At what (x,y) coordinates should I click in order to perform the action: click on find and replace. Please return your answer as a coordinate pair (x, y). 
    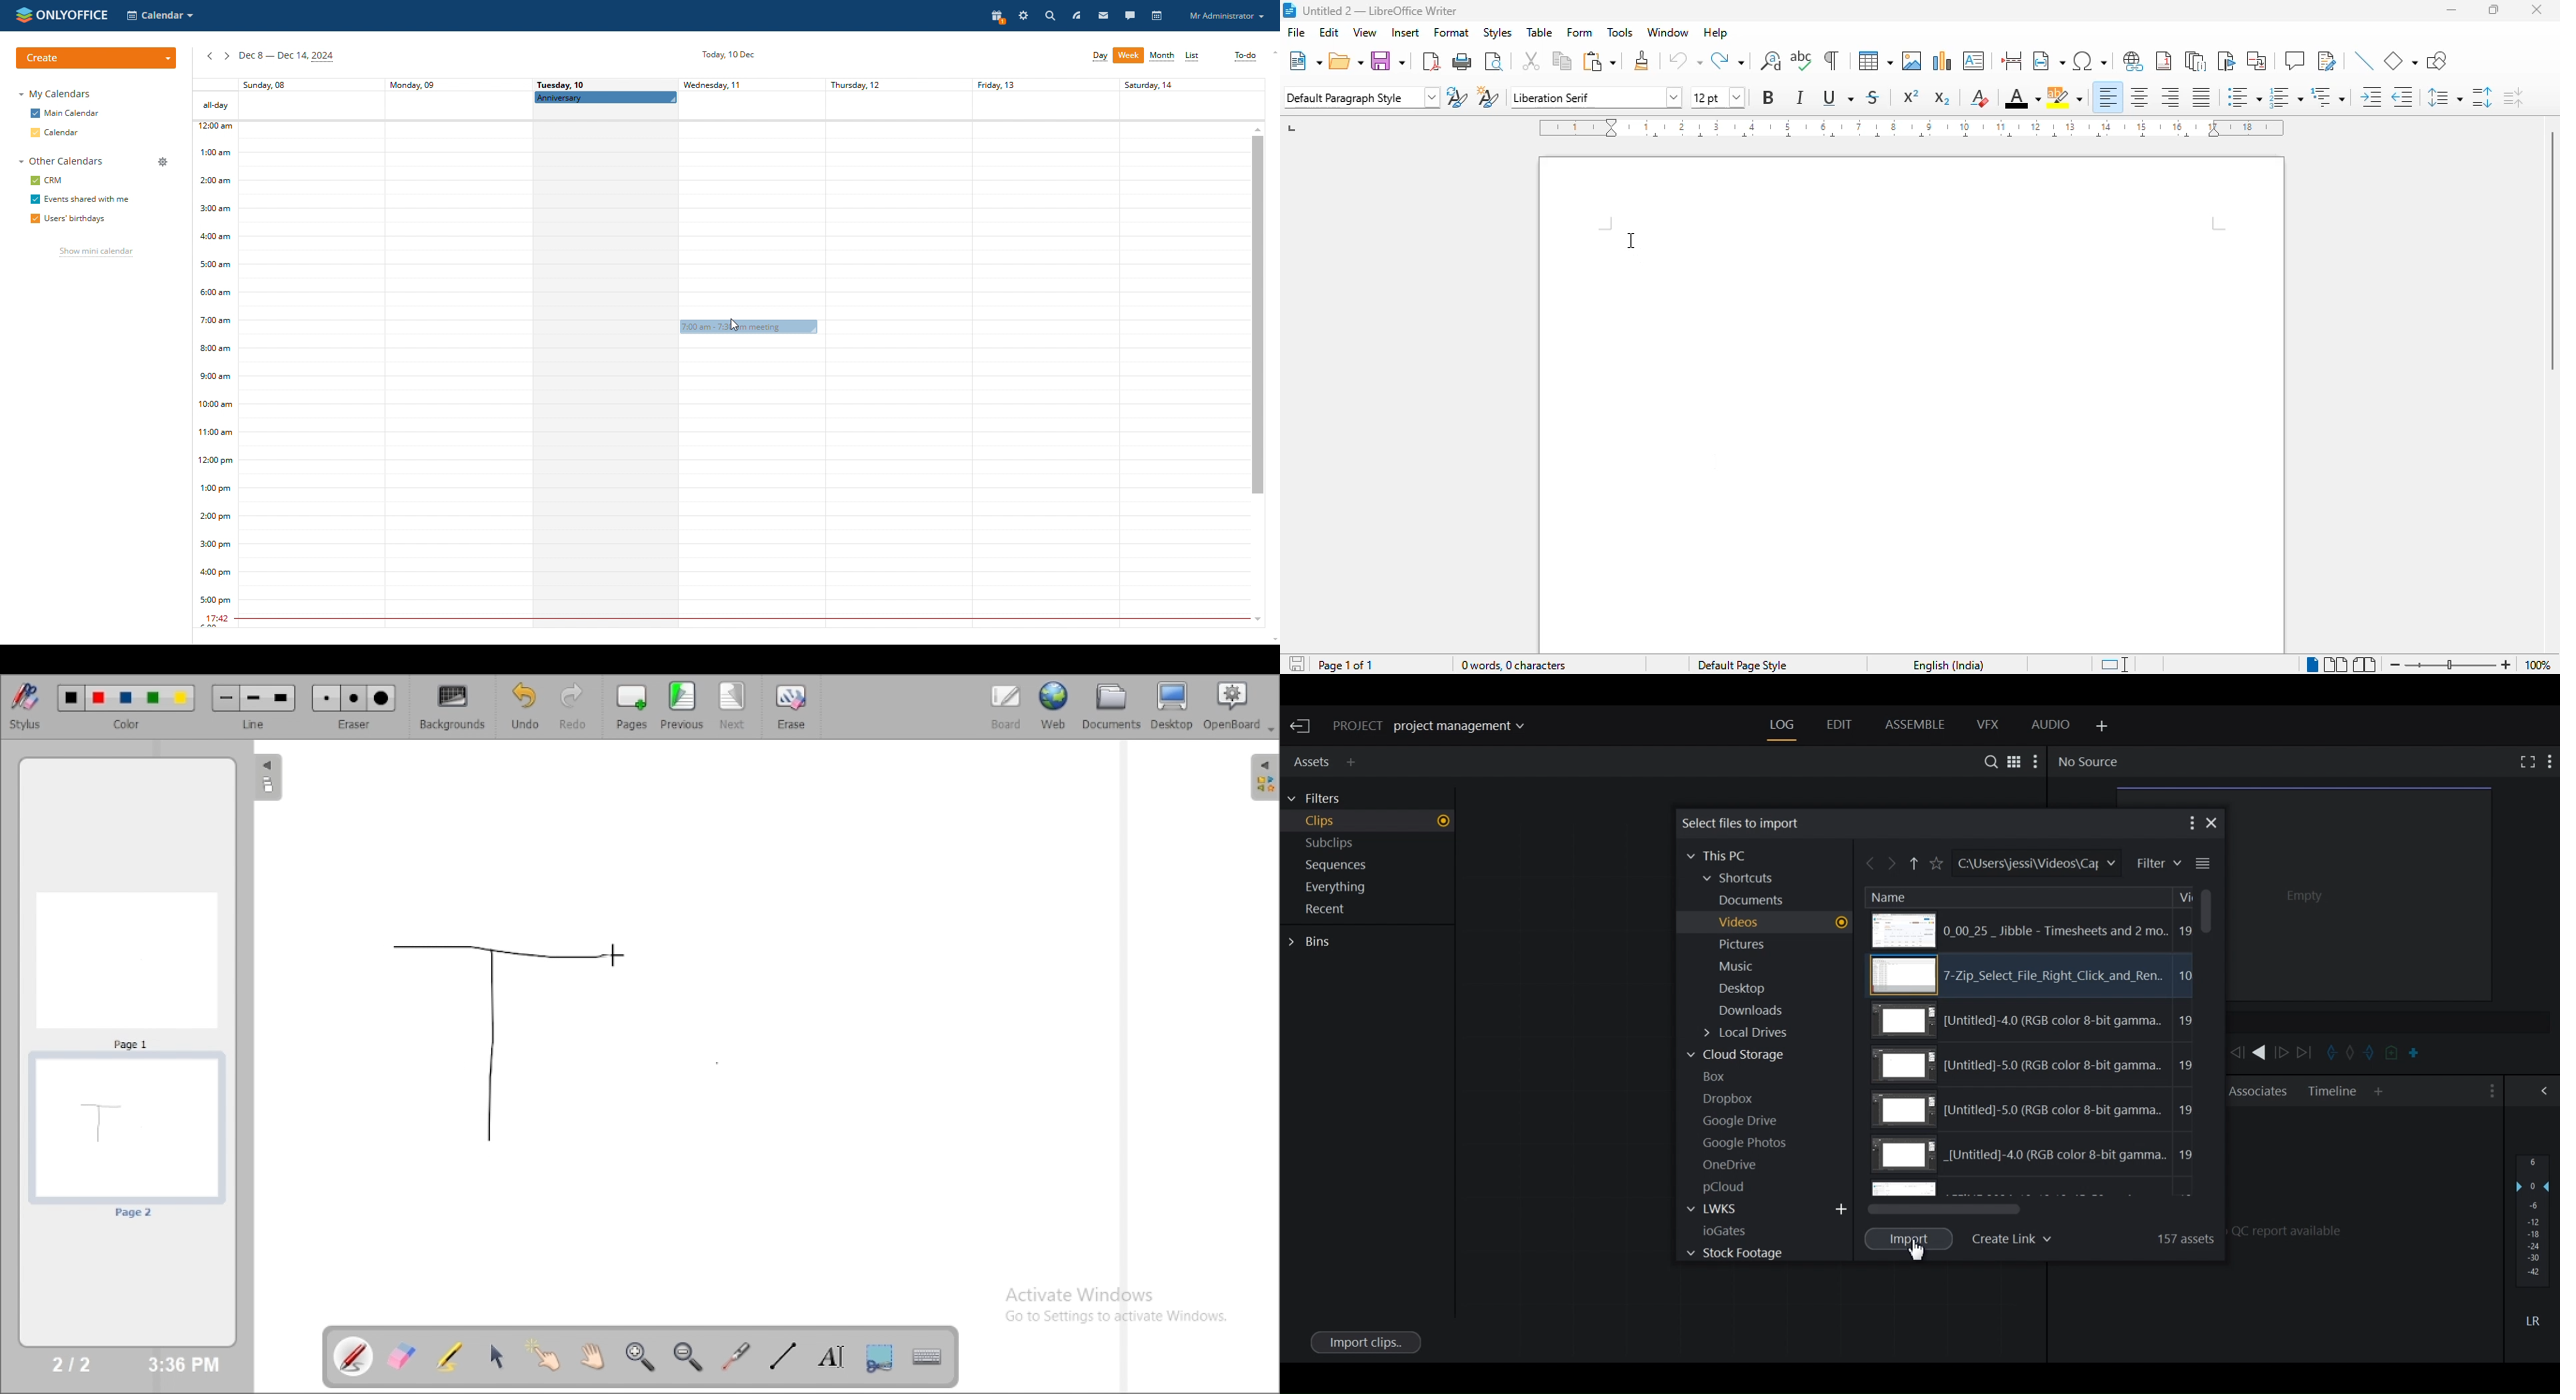
    Looking at the image, I should click on (1771, 60).